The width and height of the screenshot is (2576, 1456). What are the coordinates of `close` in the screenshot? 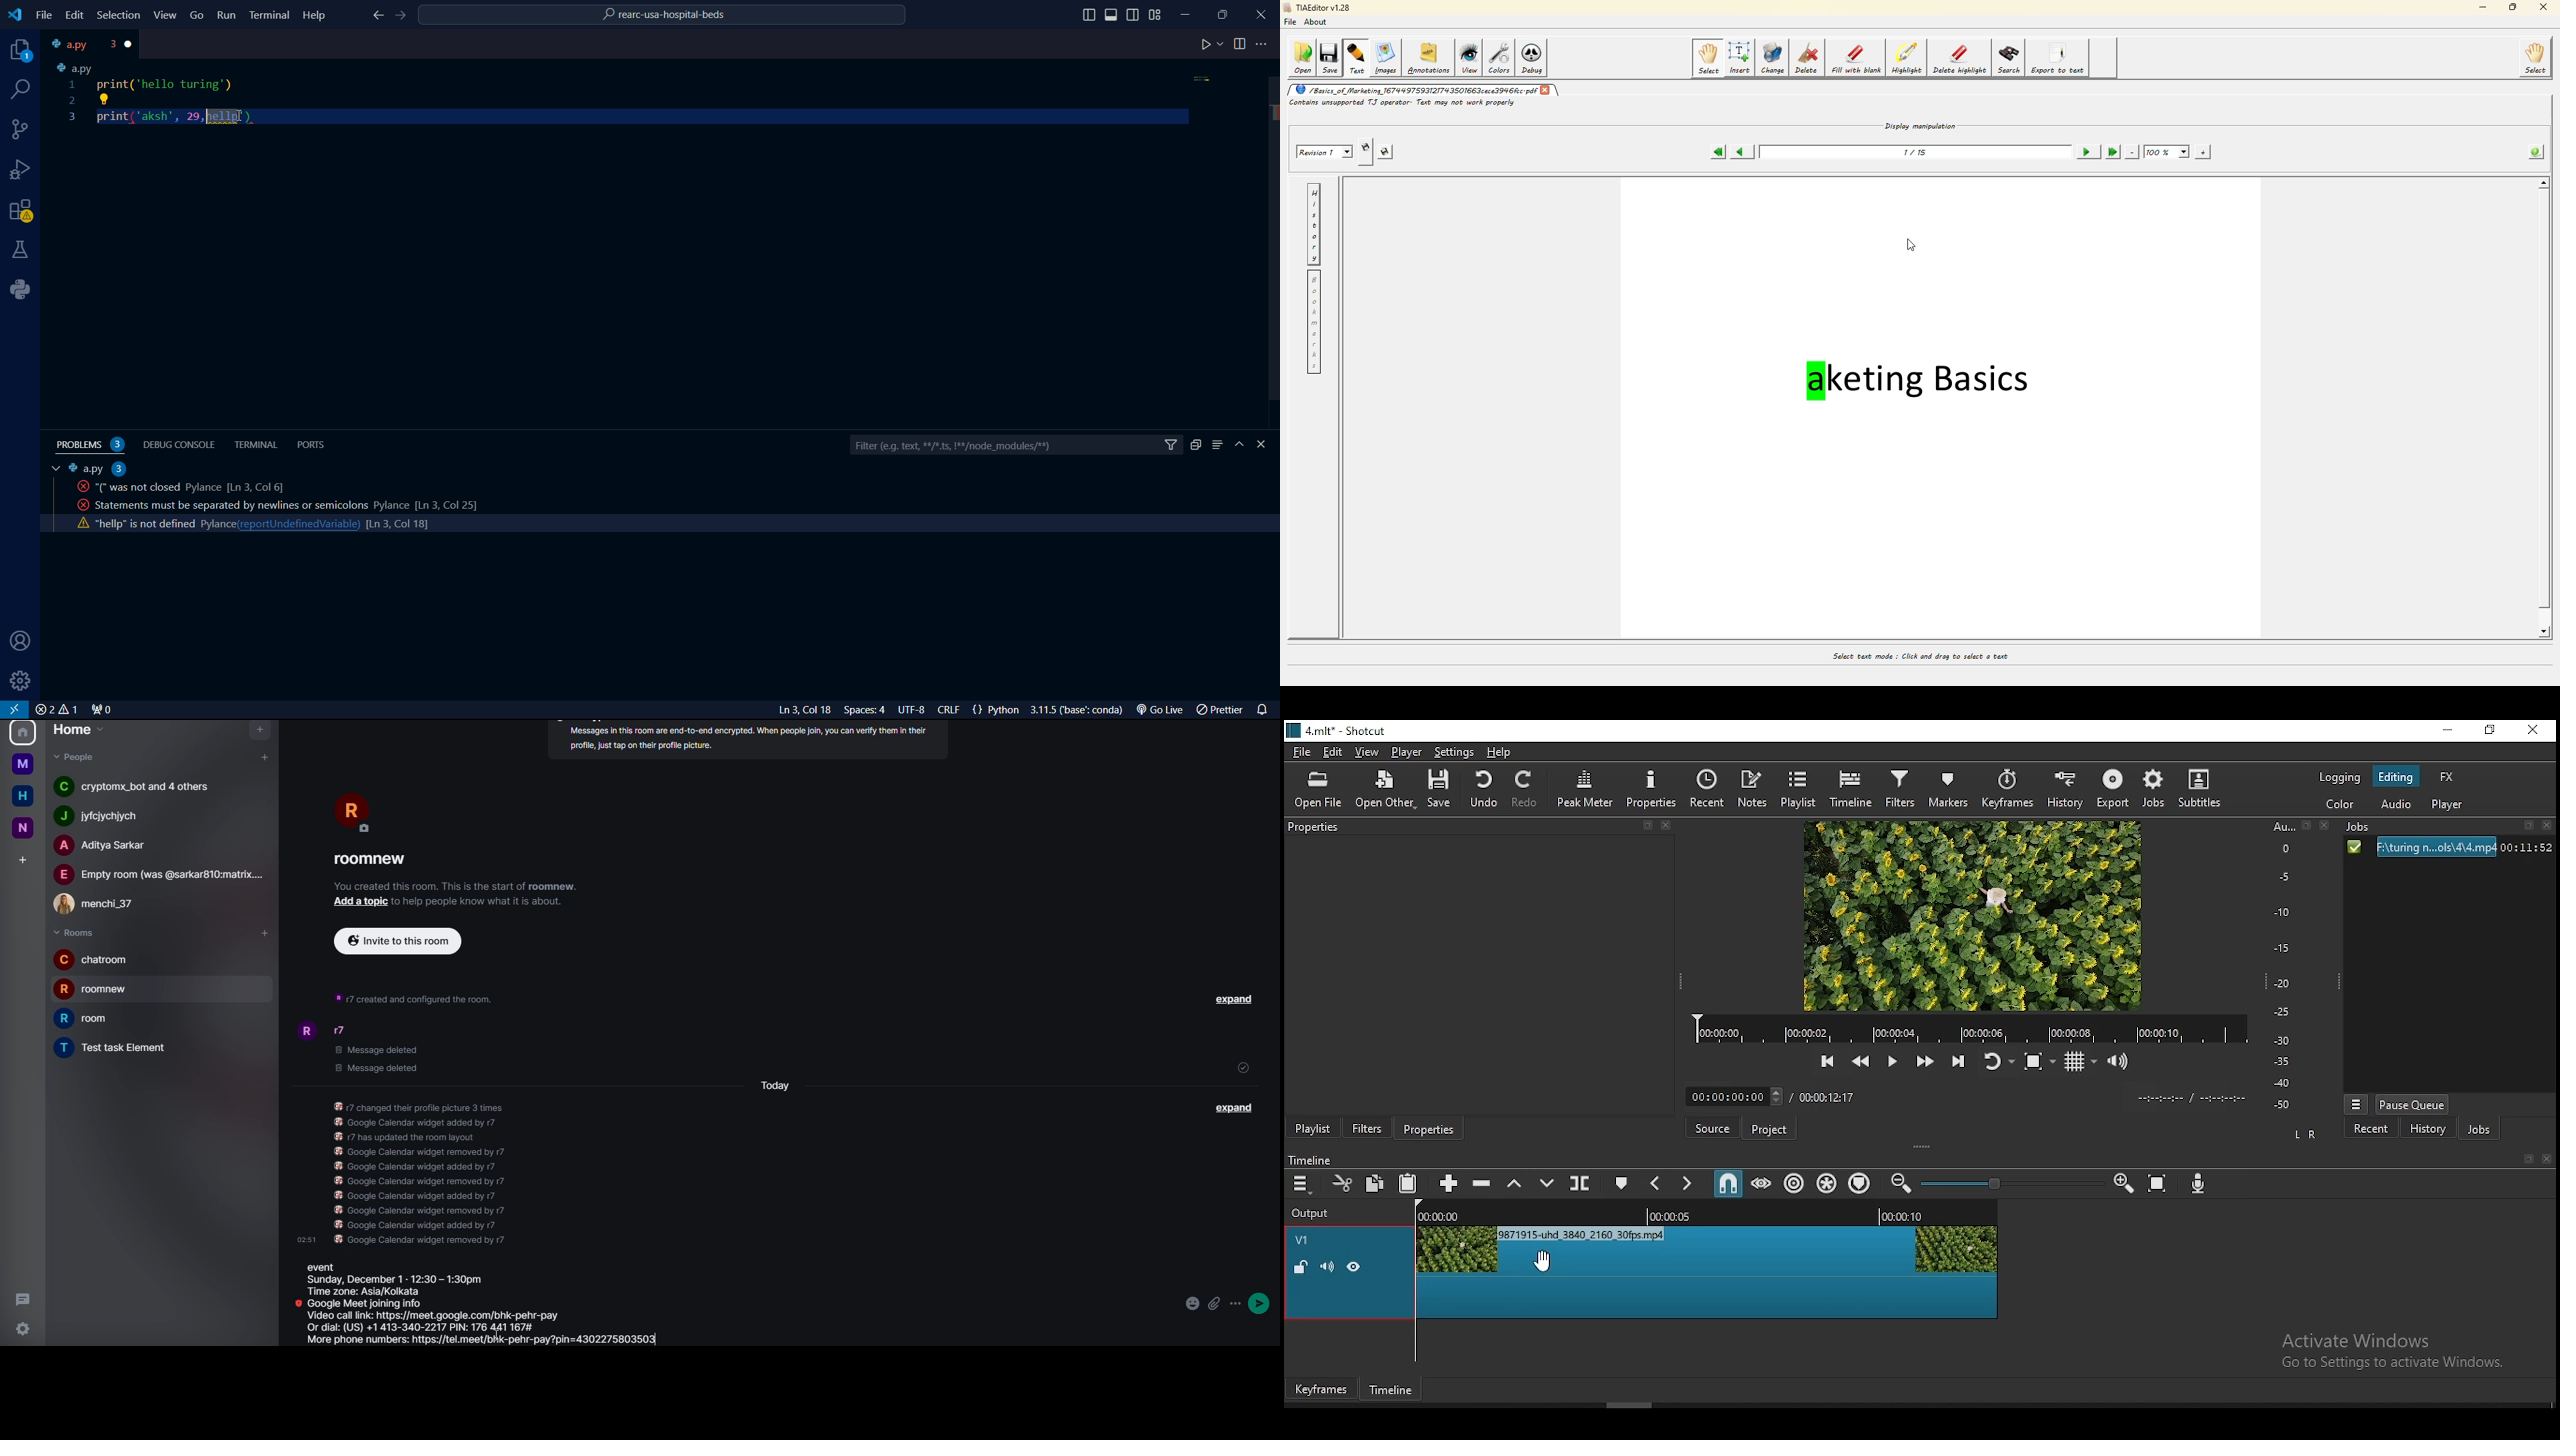 It's located at (1667, 825).